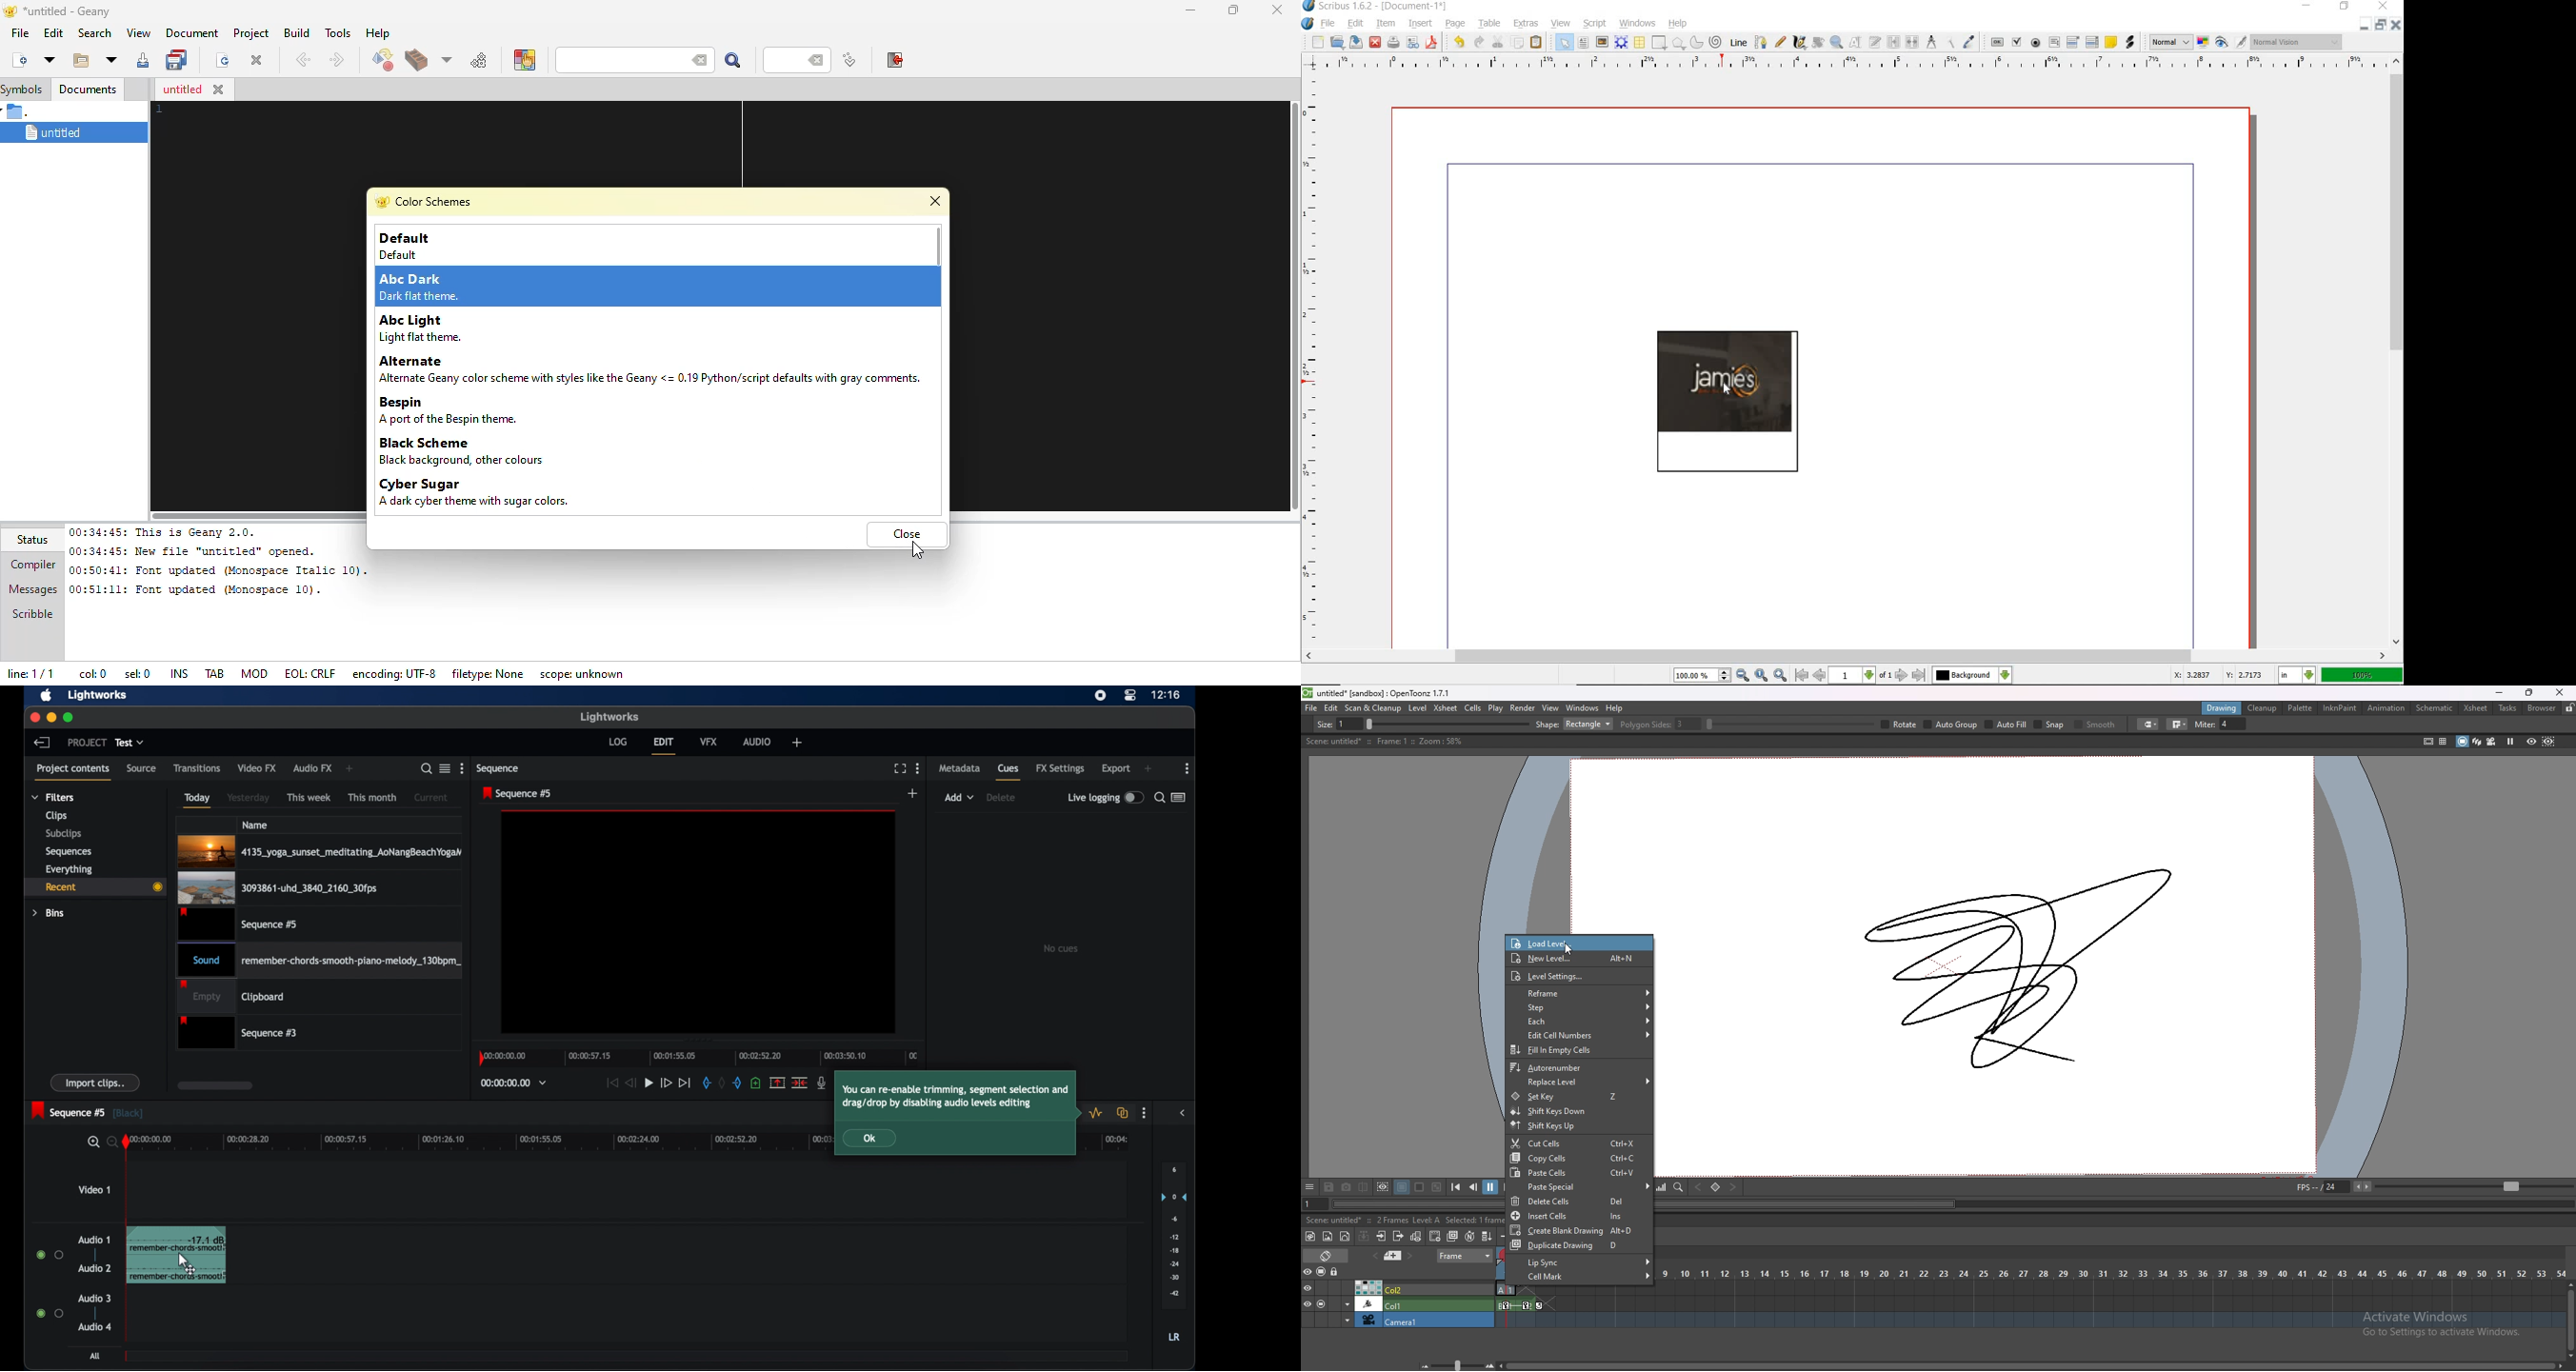 The width and height of the screenshot is (2576, 1372). Describe the element at coordinates (445, 767) in the screenshot. I see `toggle list or tile view` at that location.